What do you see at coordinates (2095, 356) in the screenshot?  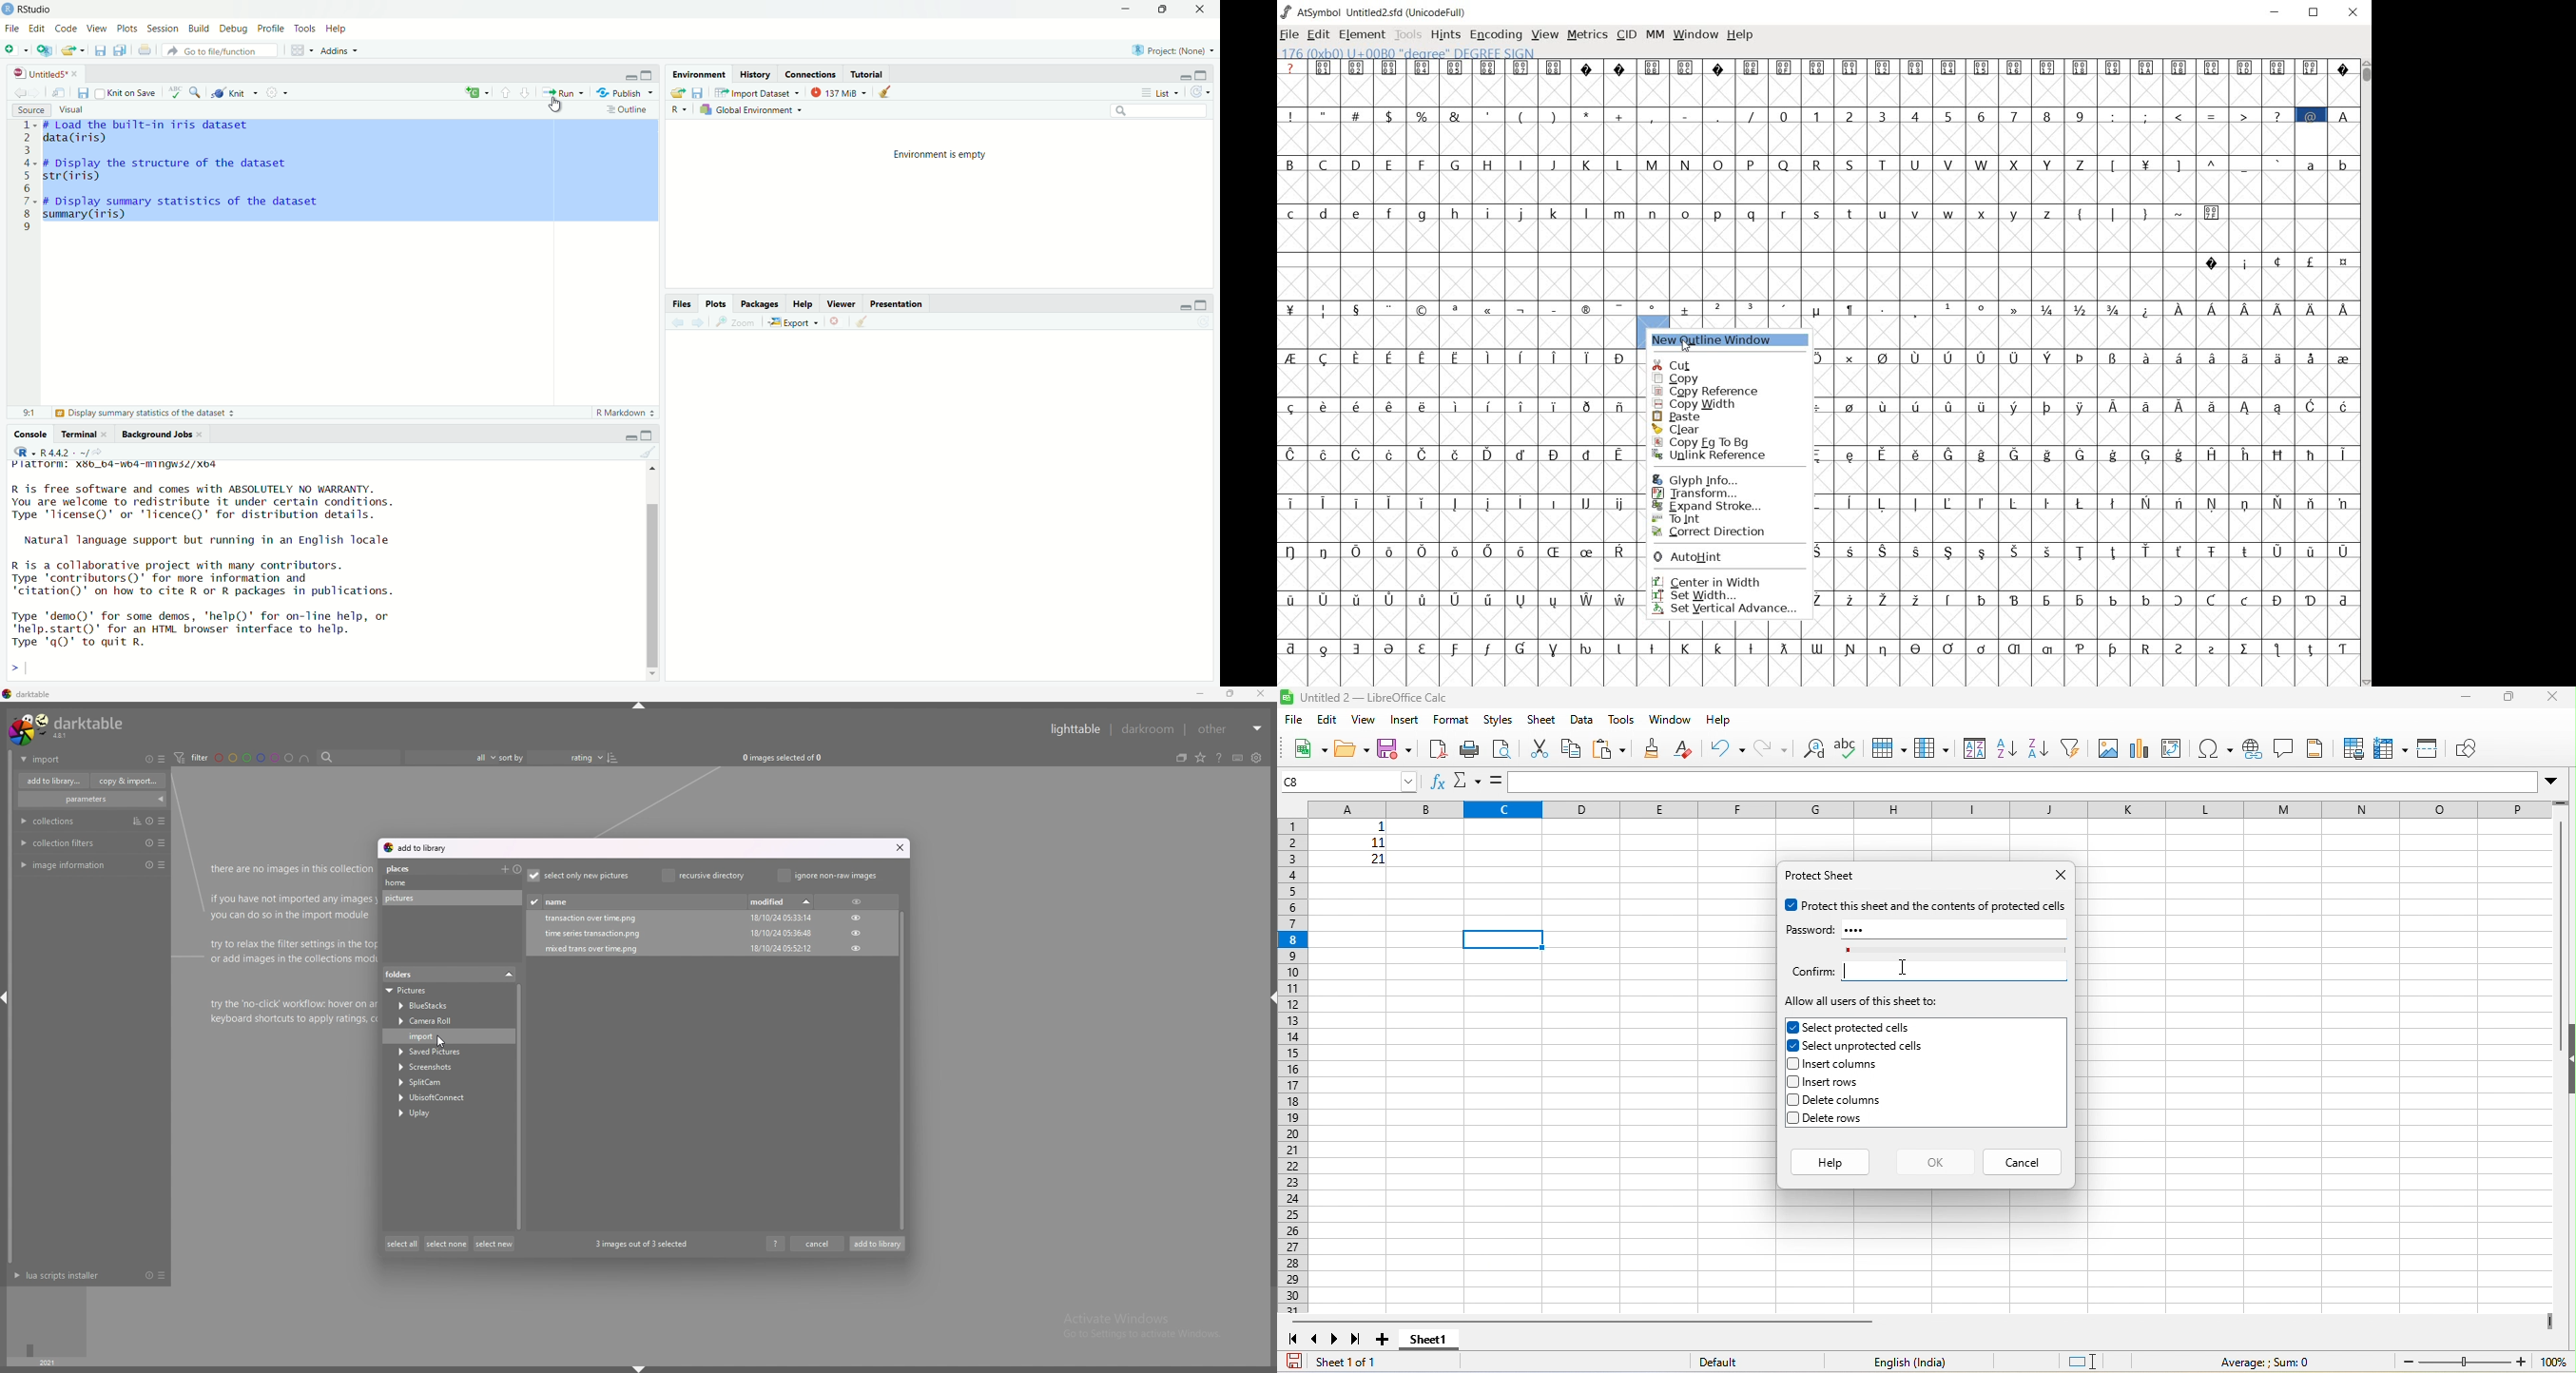 I see `special letters` at bounding box center [2095, 356].